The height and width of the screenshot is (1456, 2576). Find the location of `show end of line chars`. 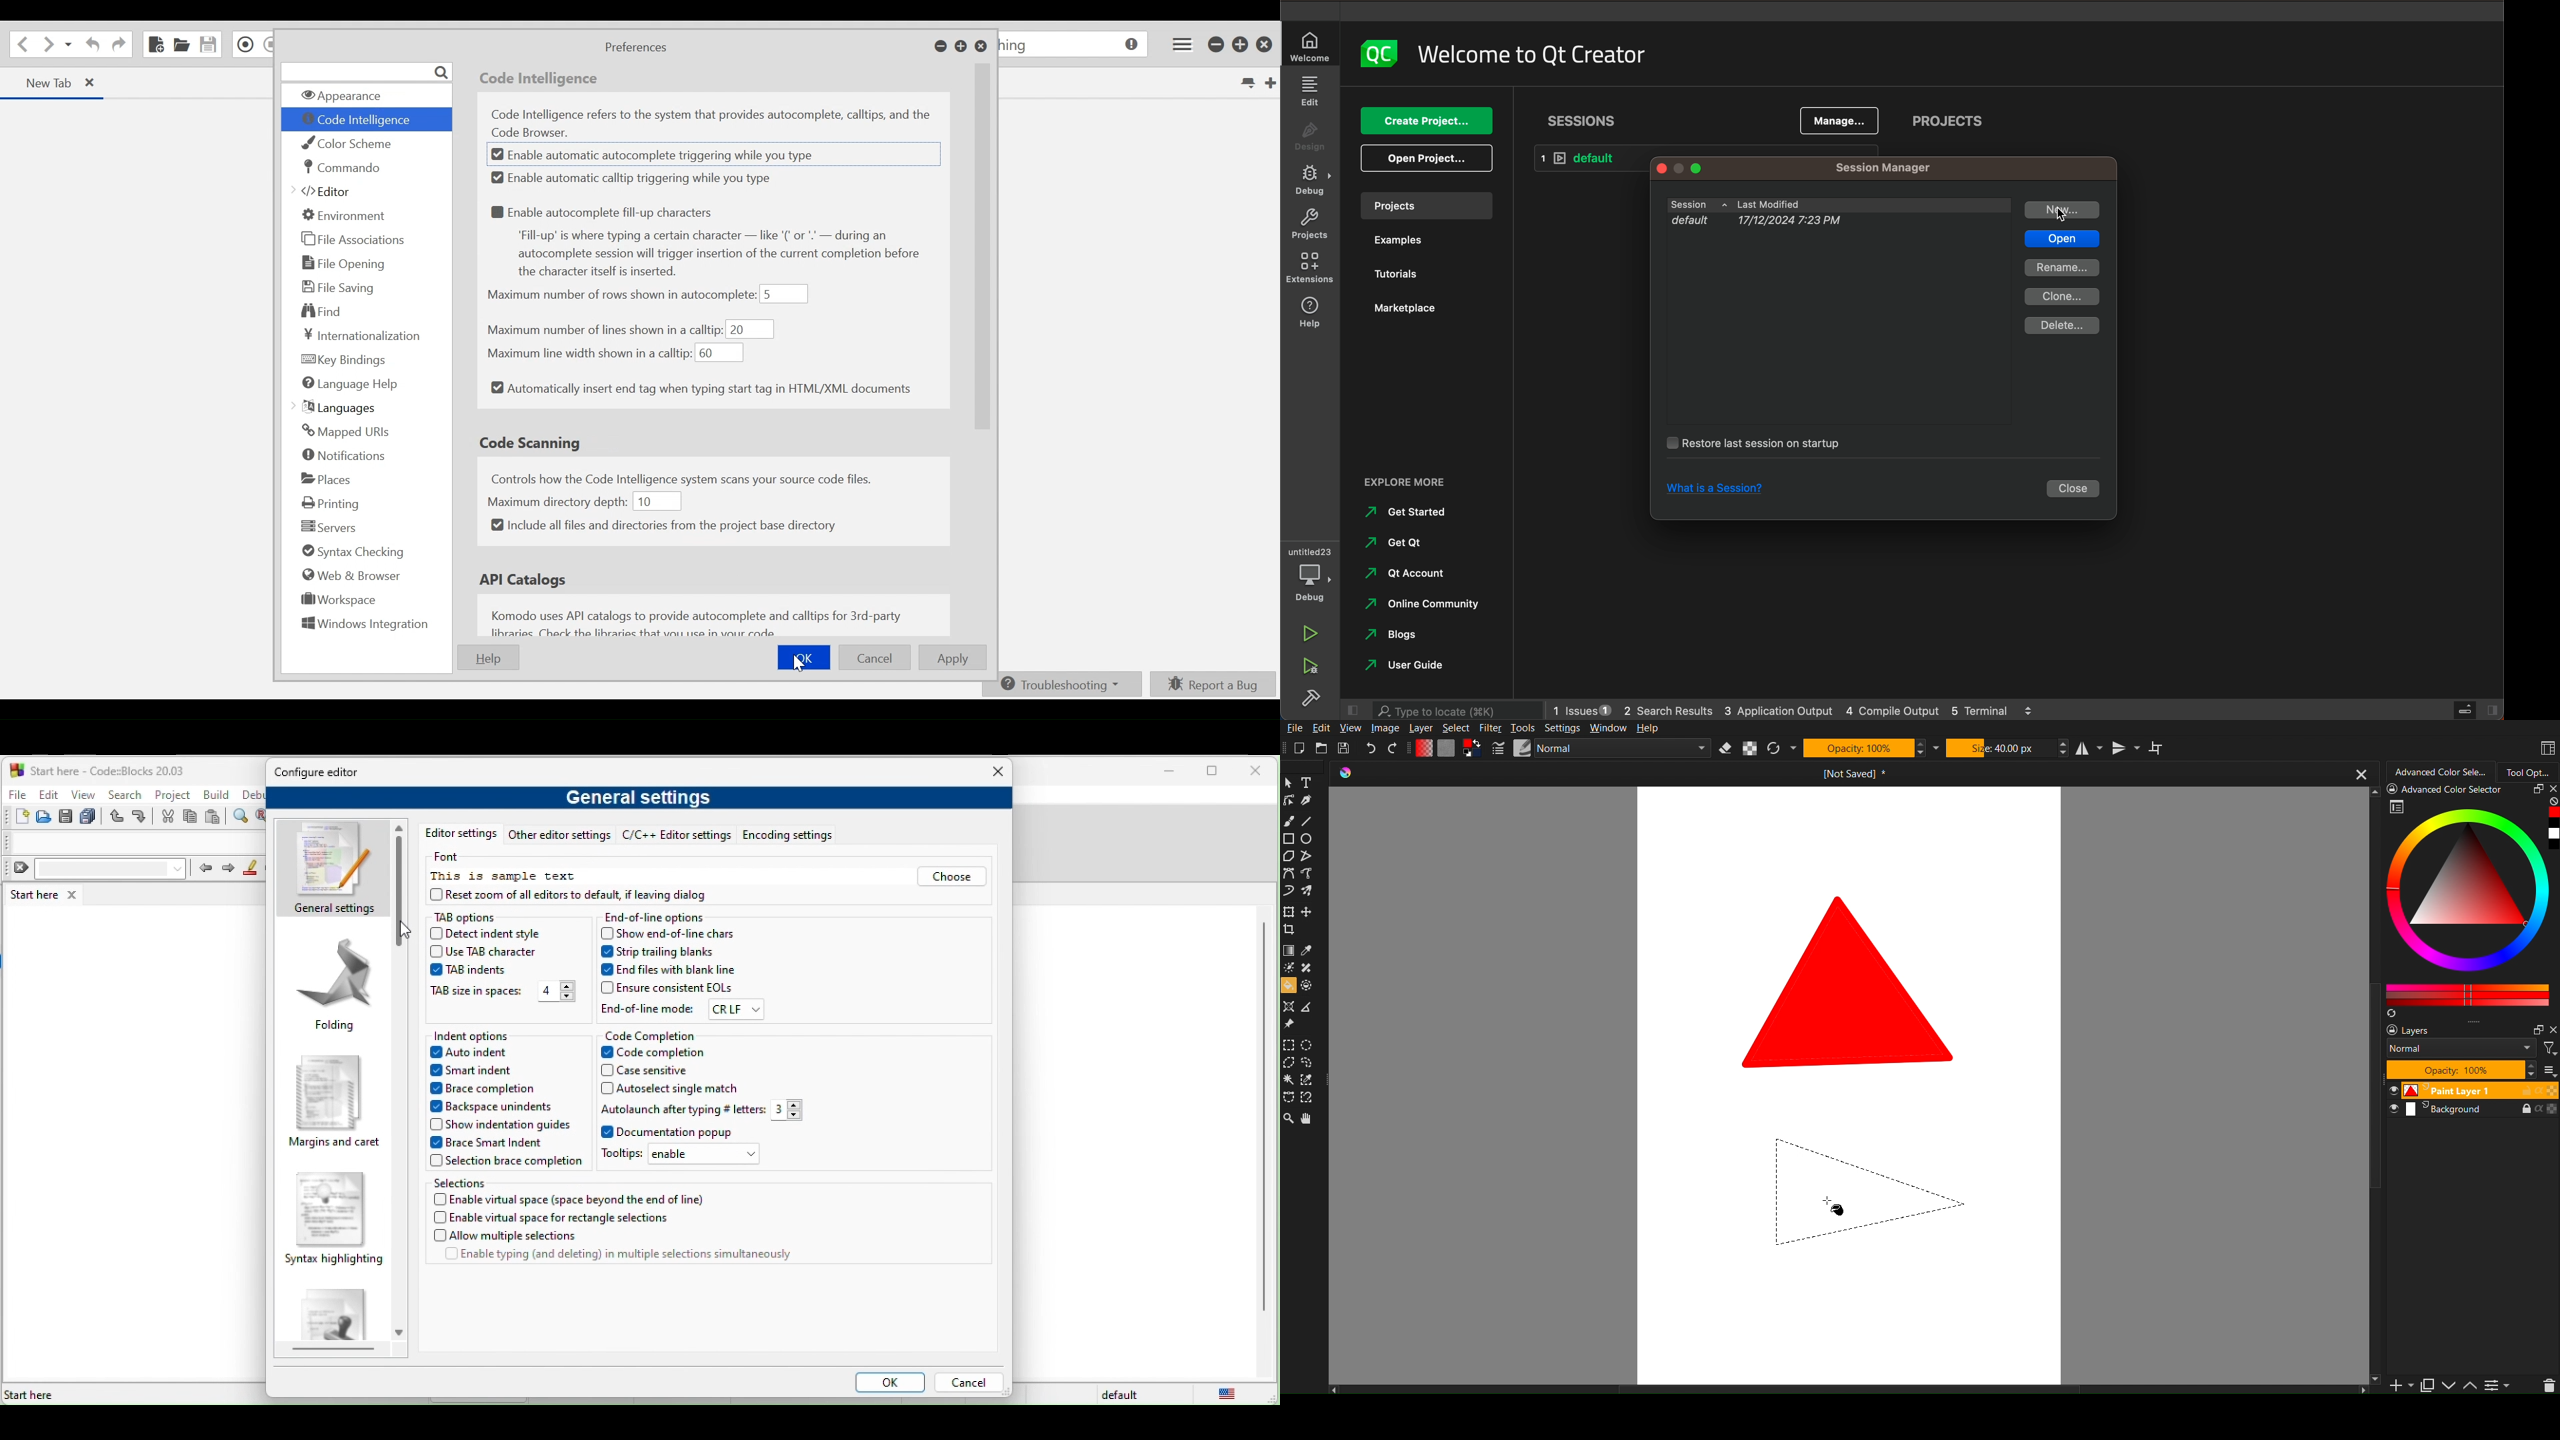

show end of line chars is located at coordinates (672, 933).